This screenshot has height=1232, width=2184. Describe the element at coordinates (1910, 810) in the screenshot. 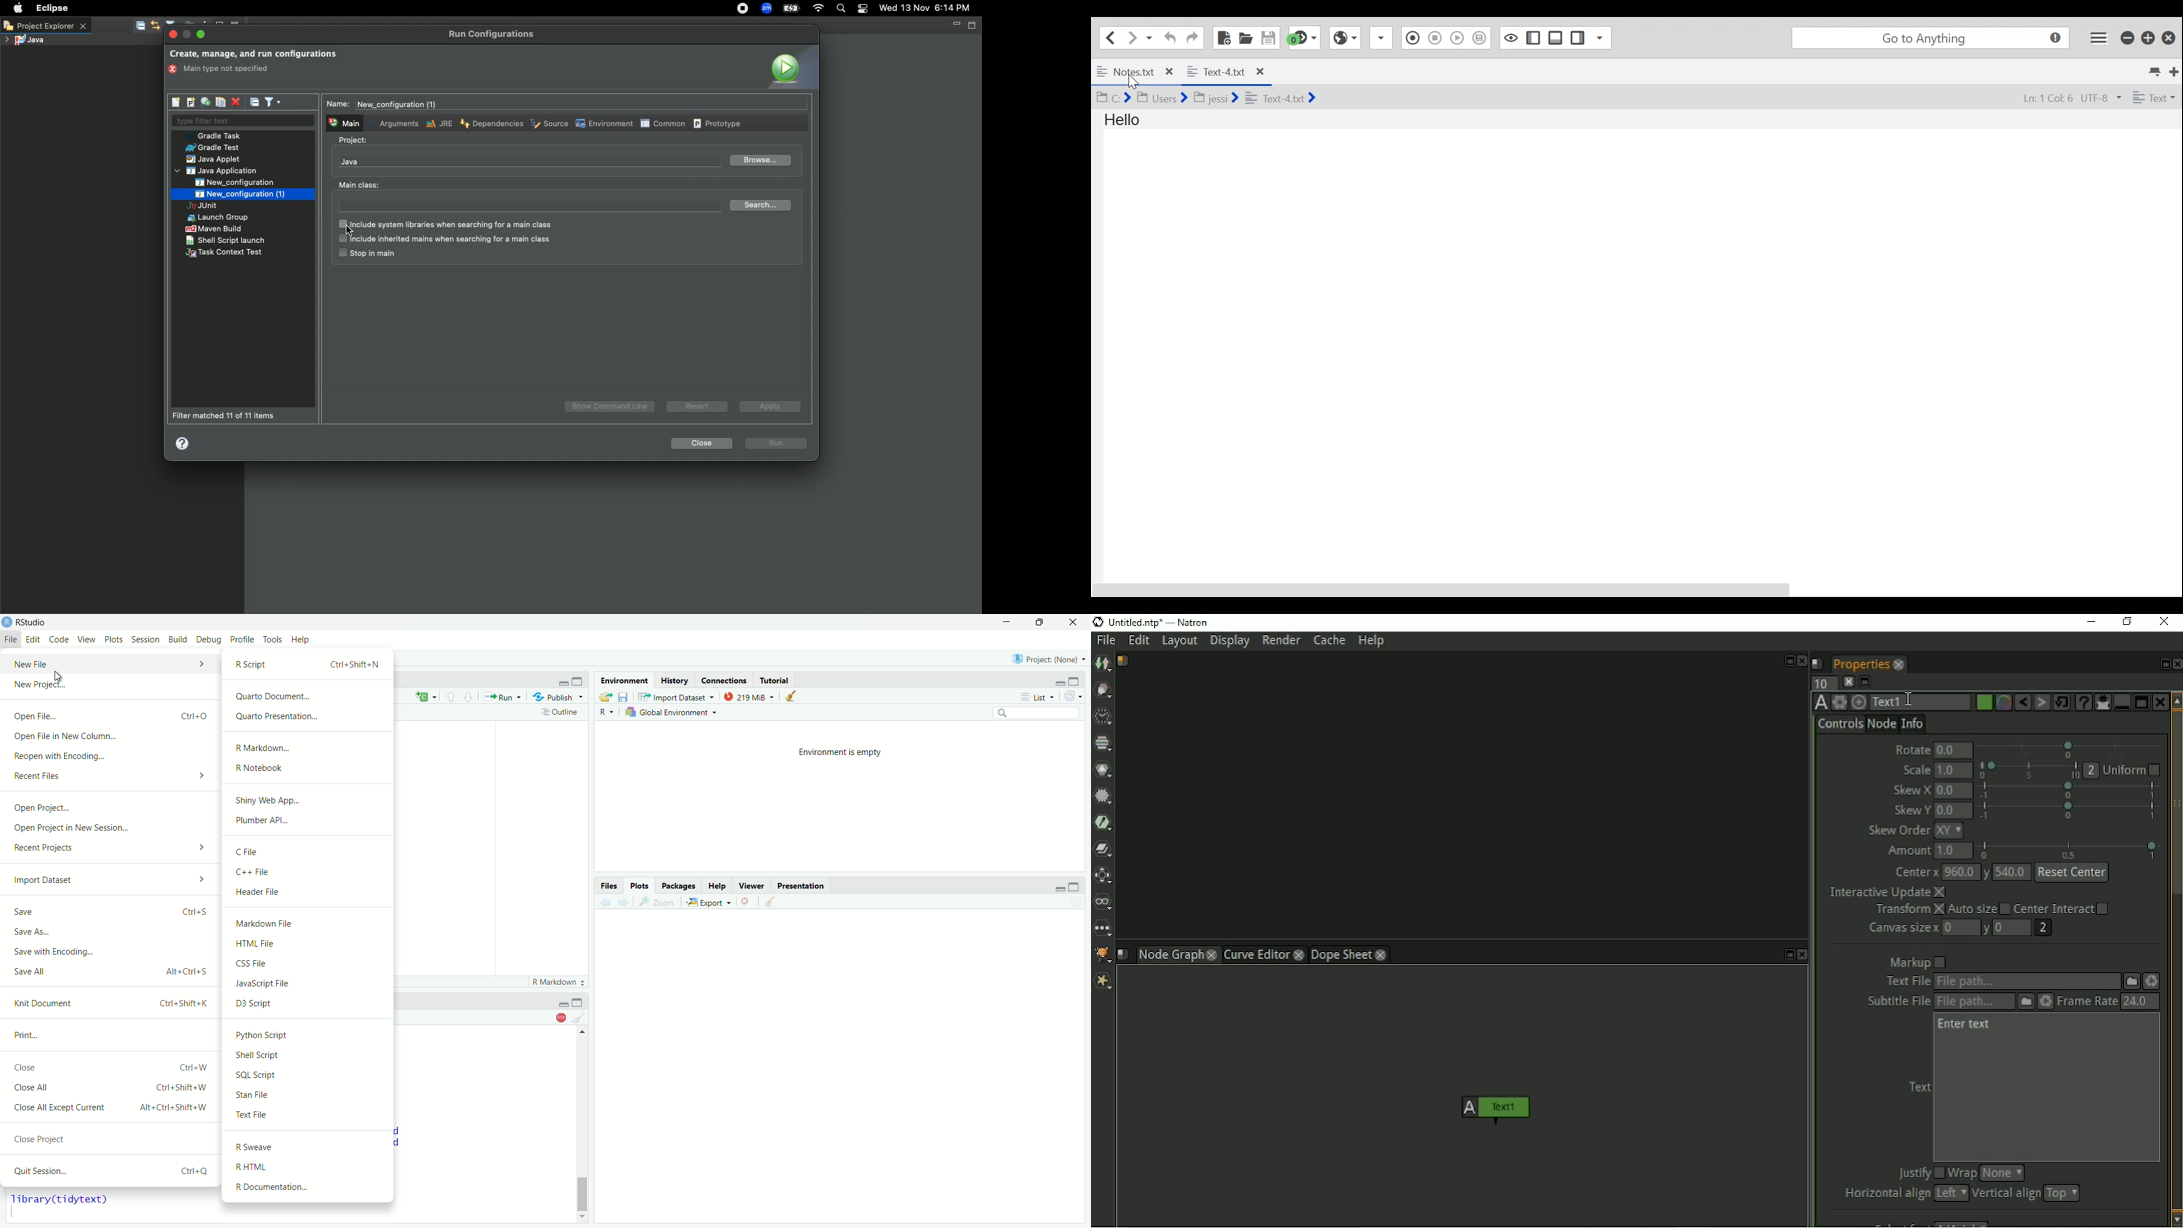

I see `Skew Y` at that location.